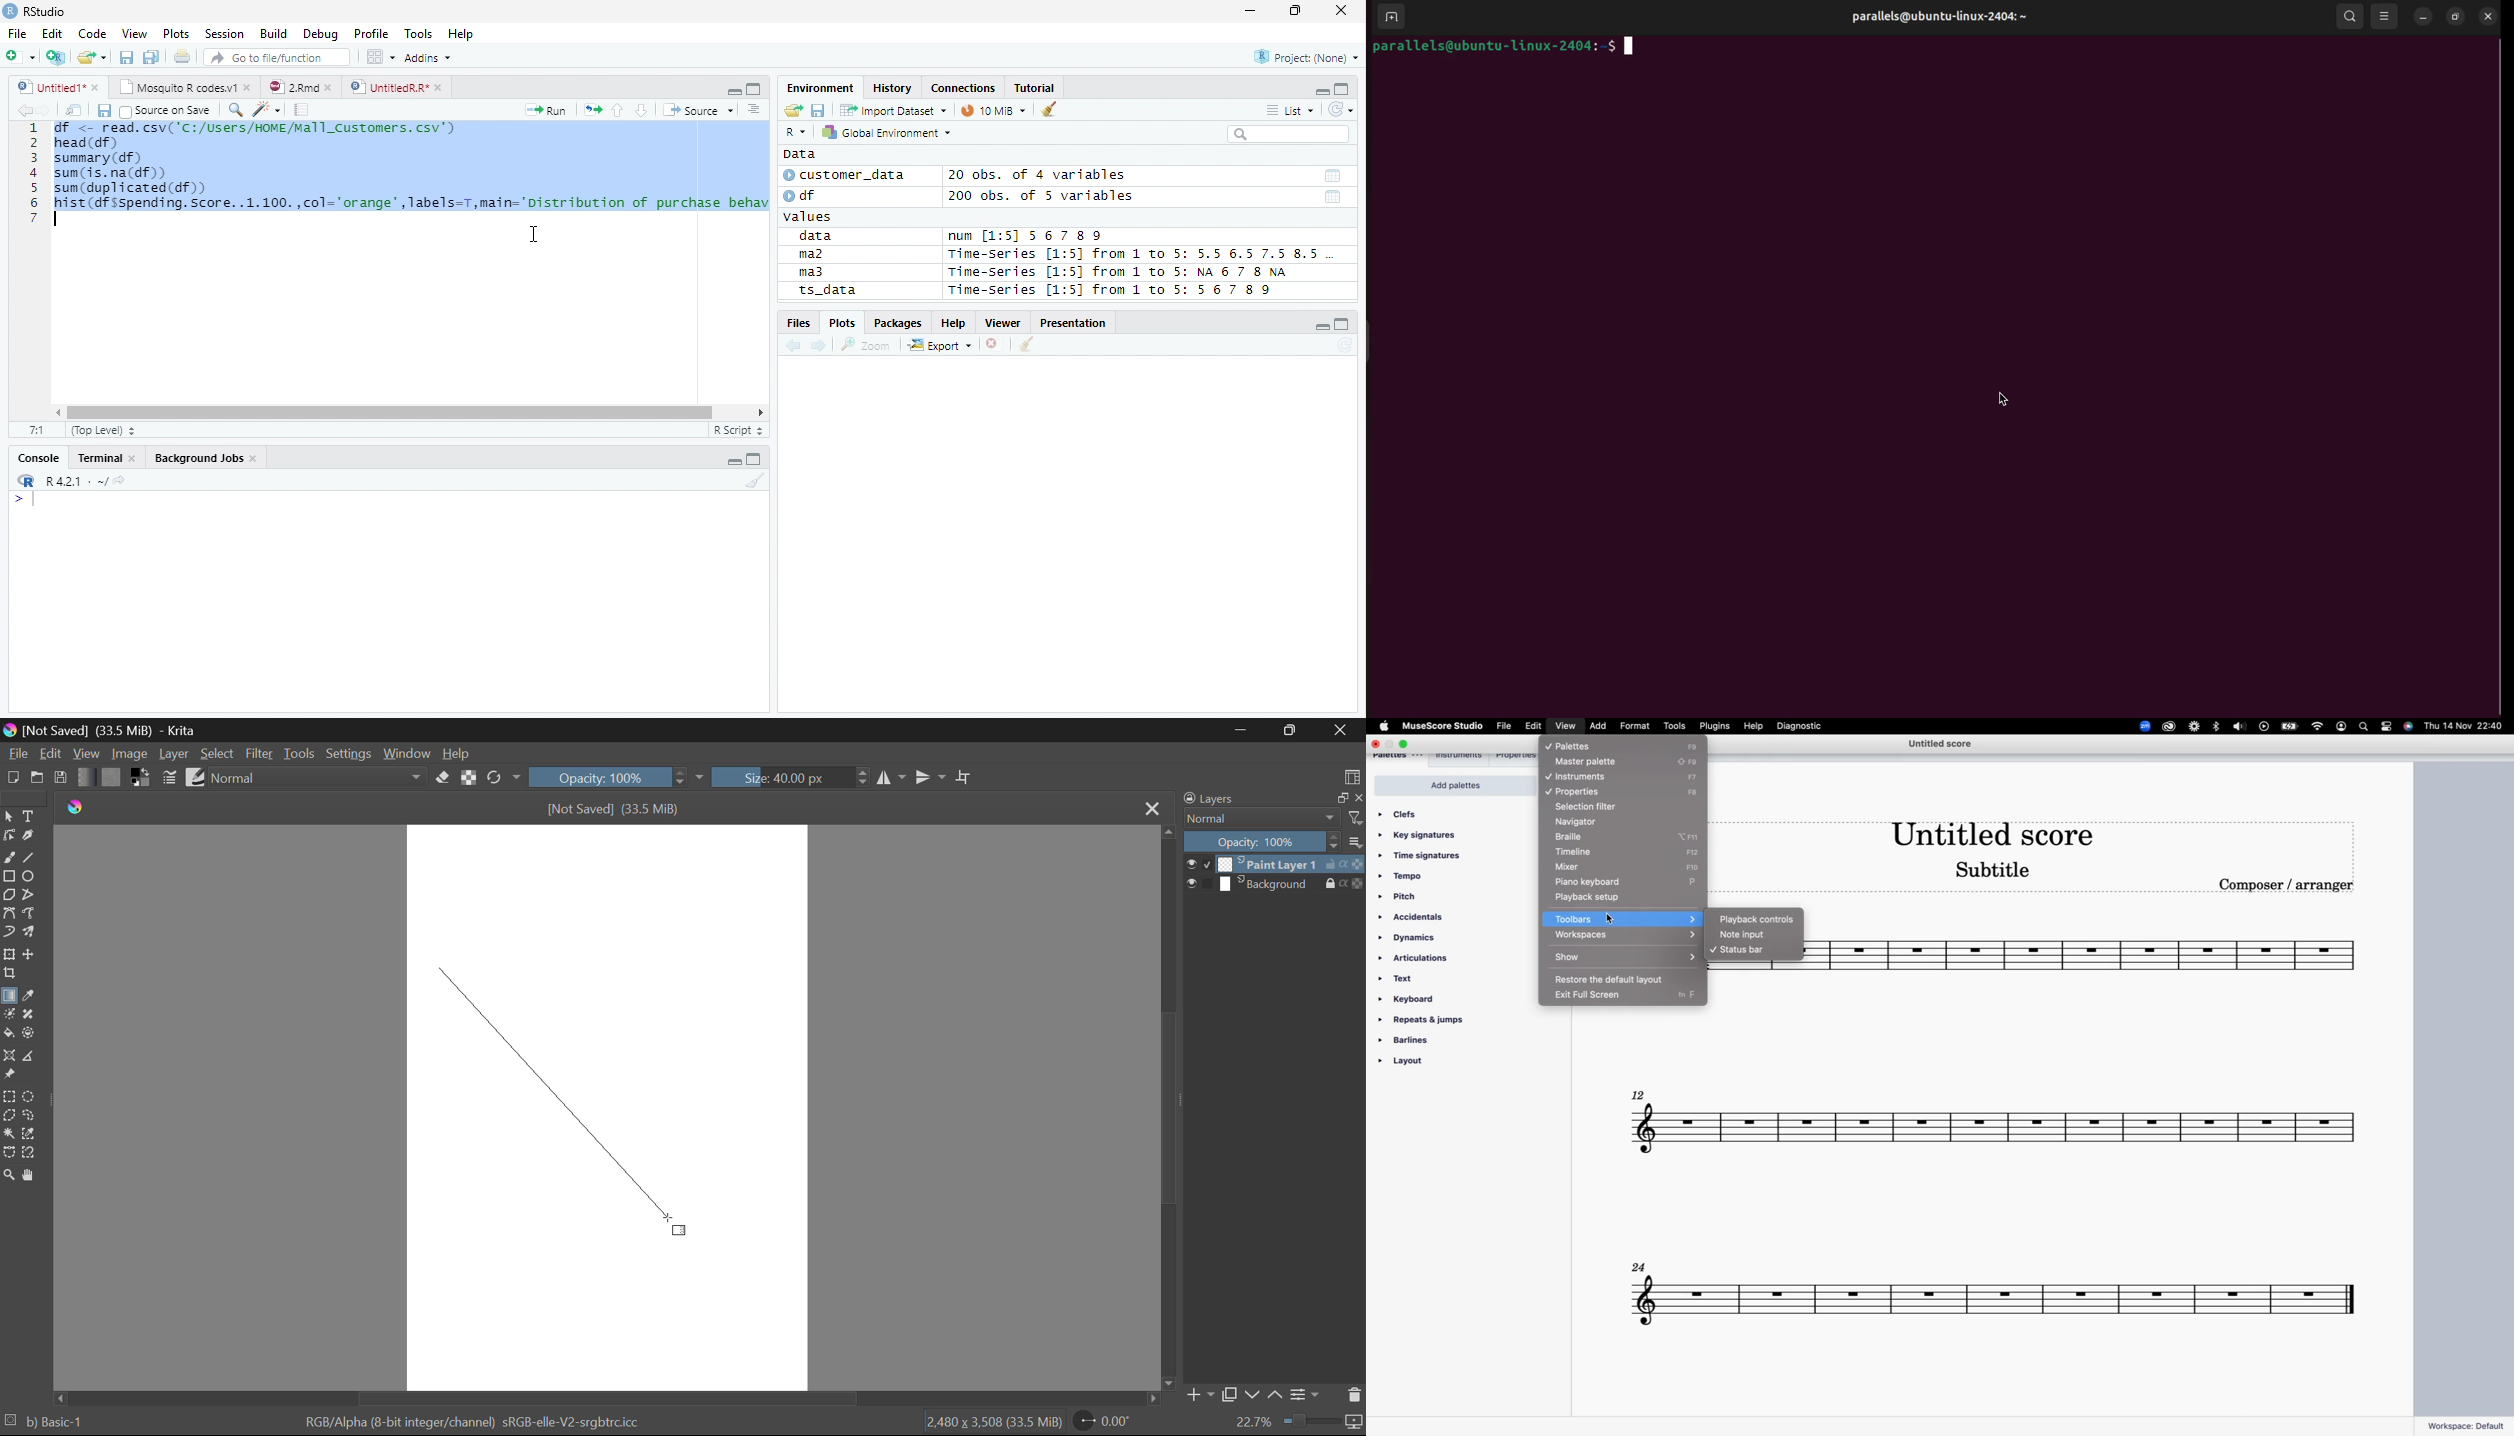 The height and width of the screenshot is (1456, 2520). Describe the element at coordinates (756, 460) in the screenshot. I see `Maximize` at that location.